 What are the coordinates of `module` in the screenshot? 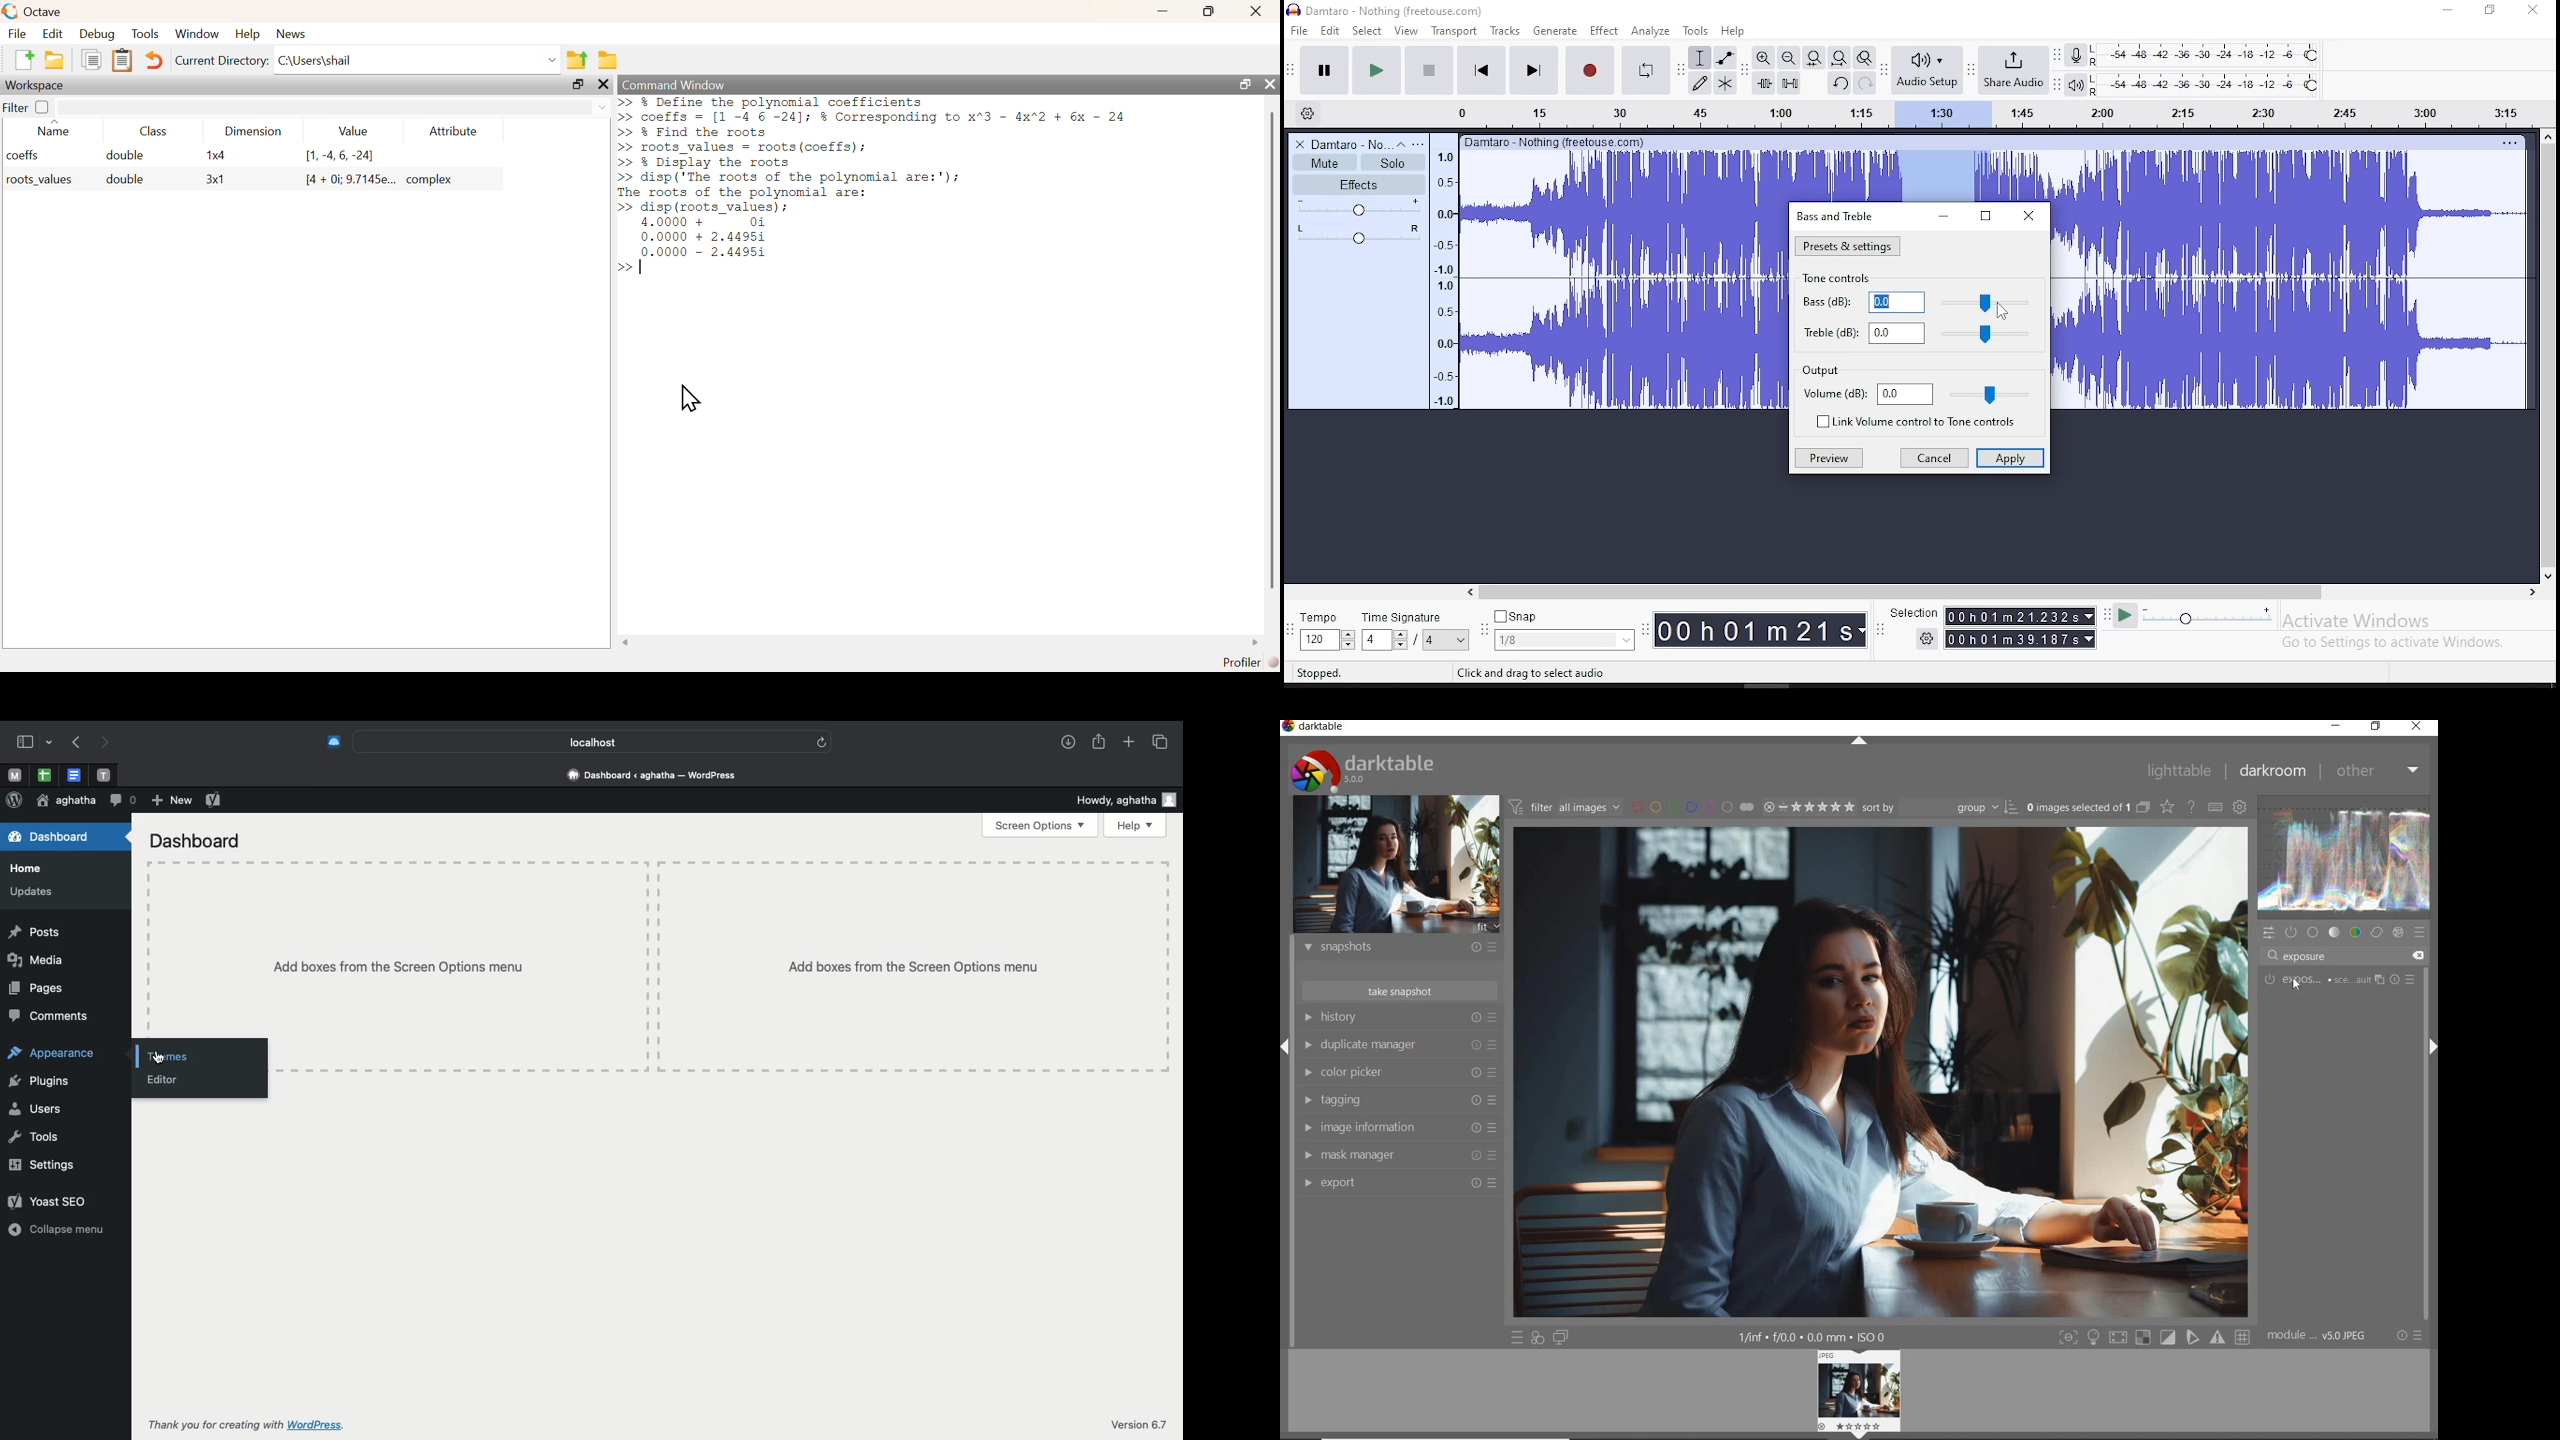 It's located at (2319, 1337).